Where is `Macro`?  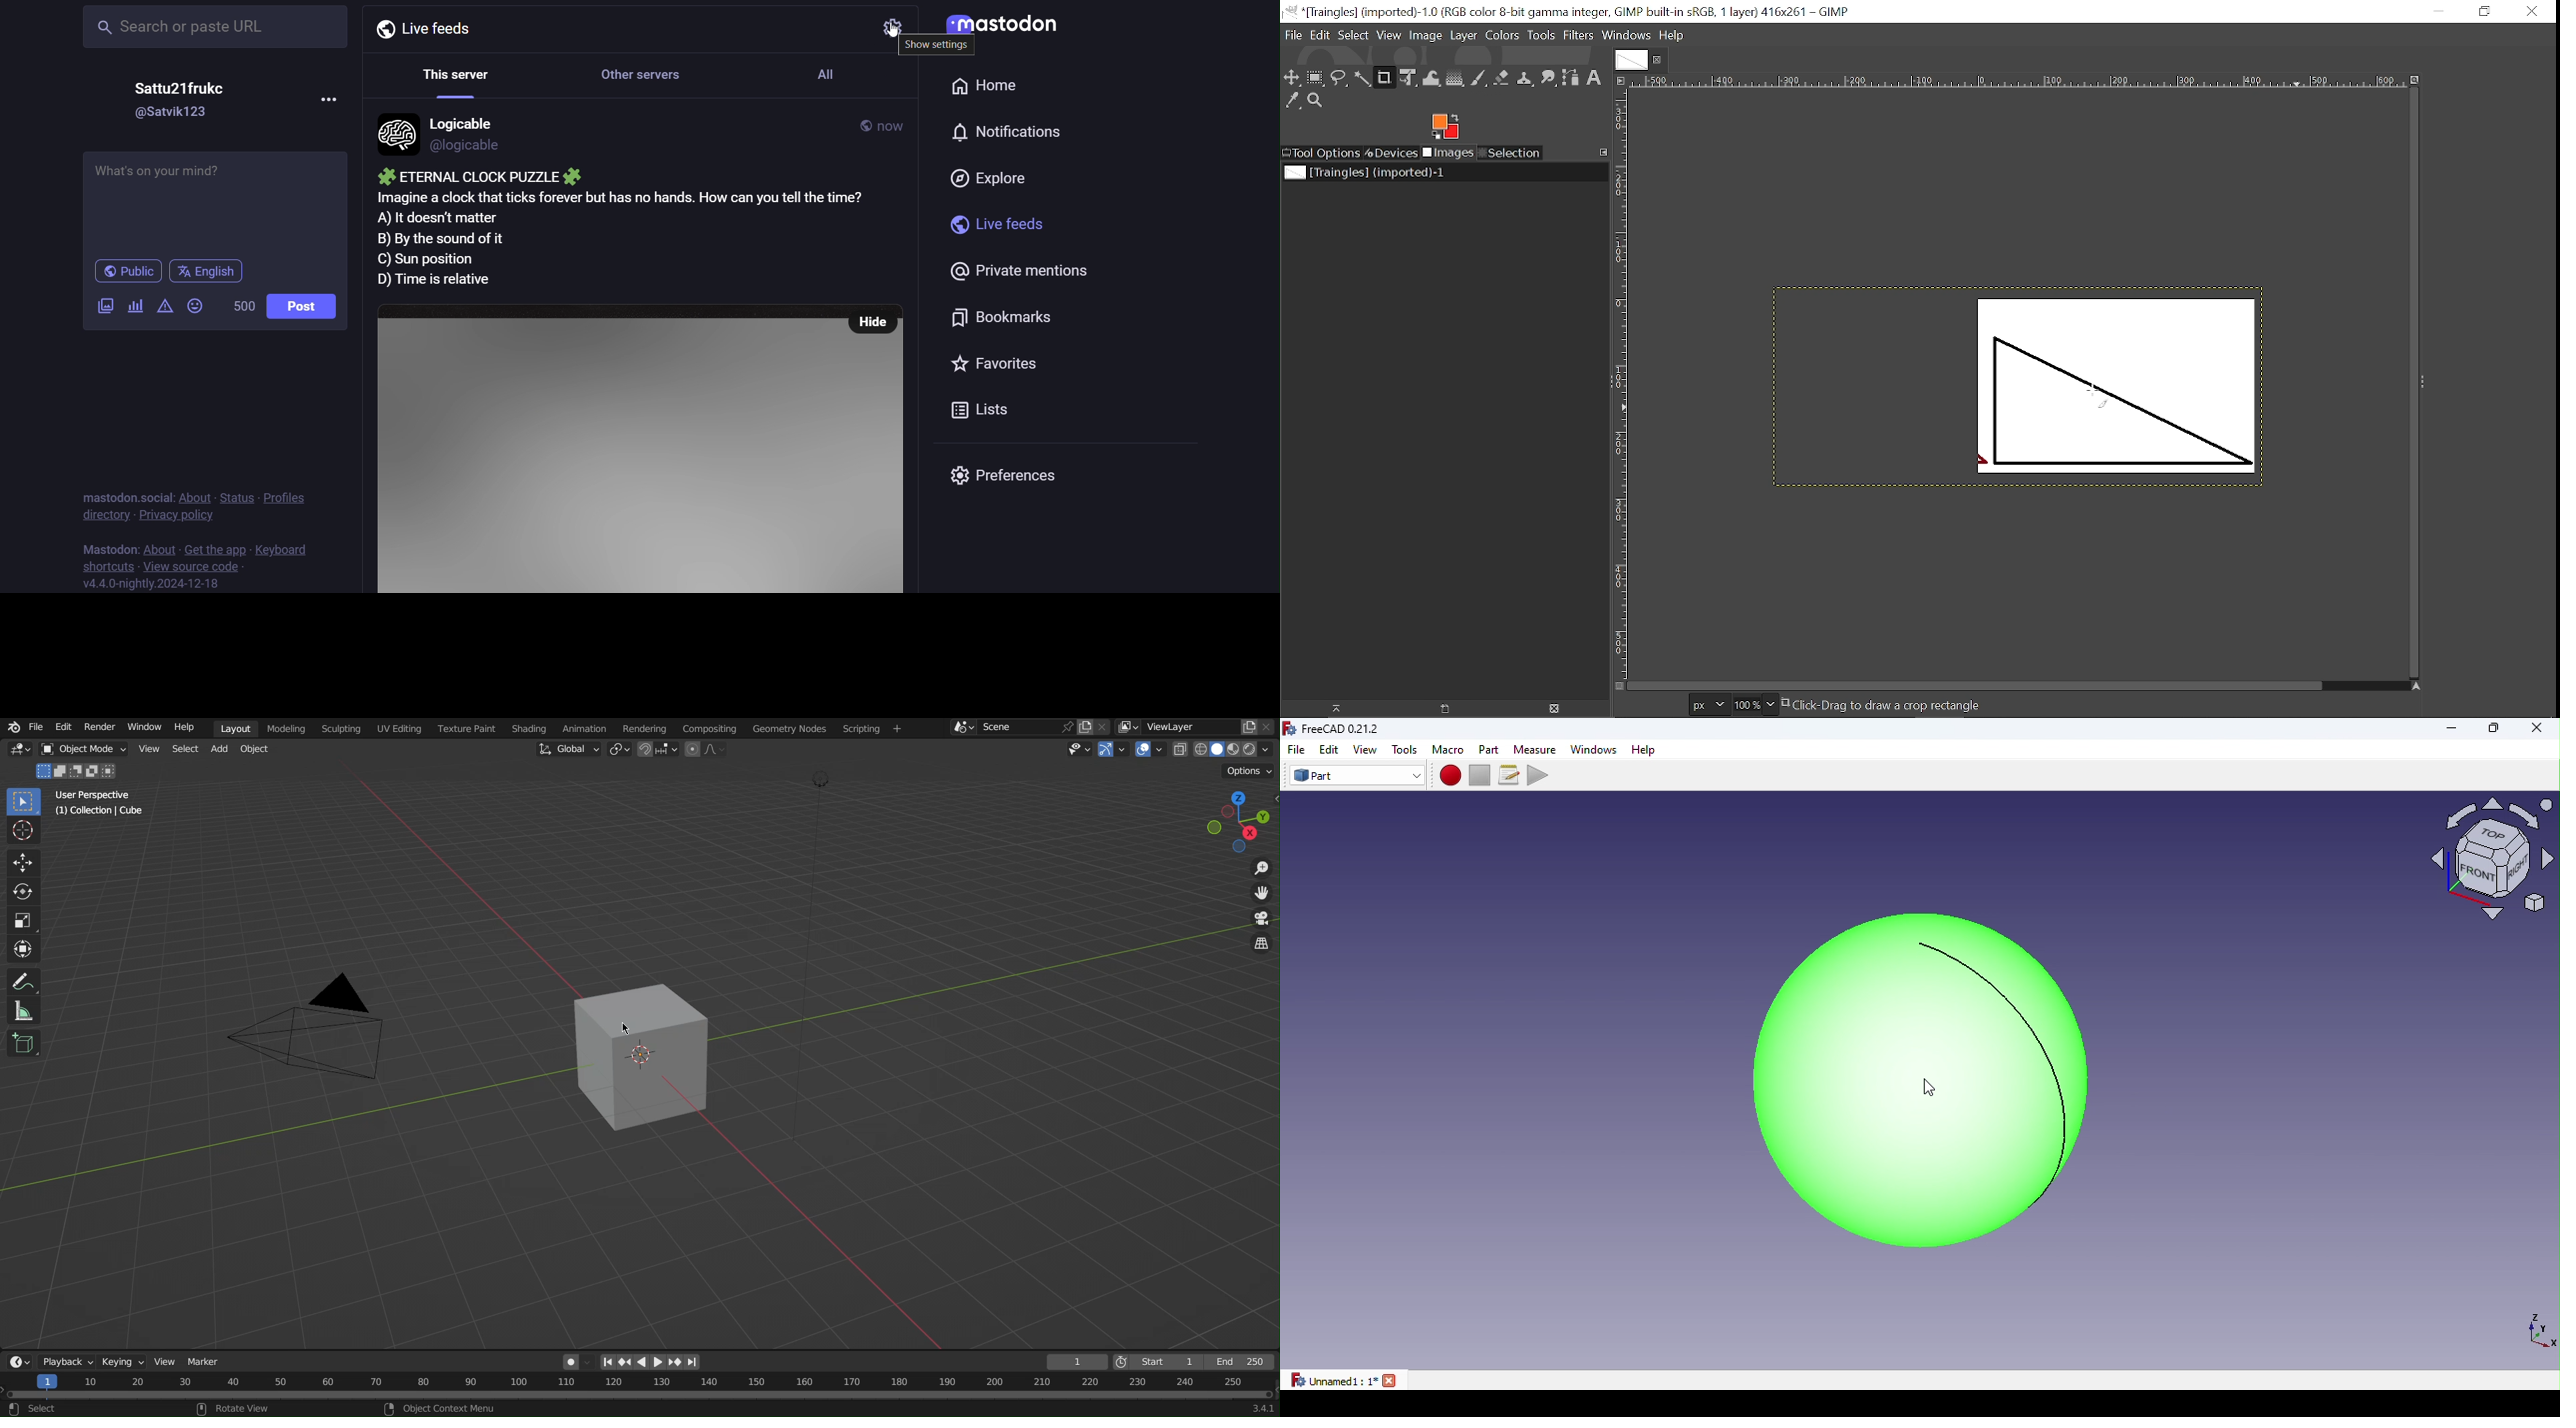 Macro is located at coordinates (1448, 750).